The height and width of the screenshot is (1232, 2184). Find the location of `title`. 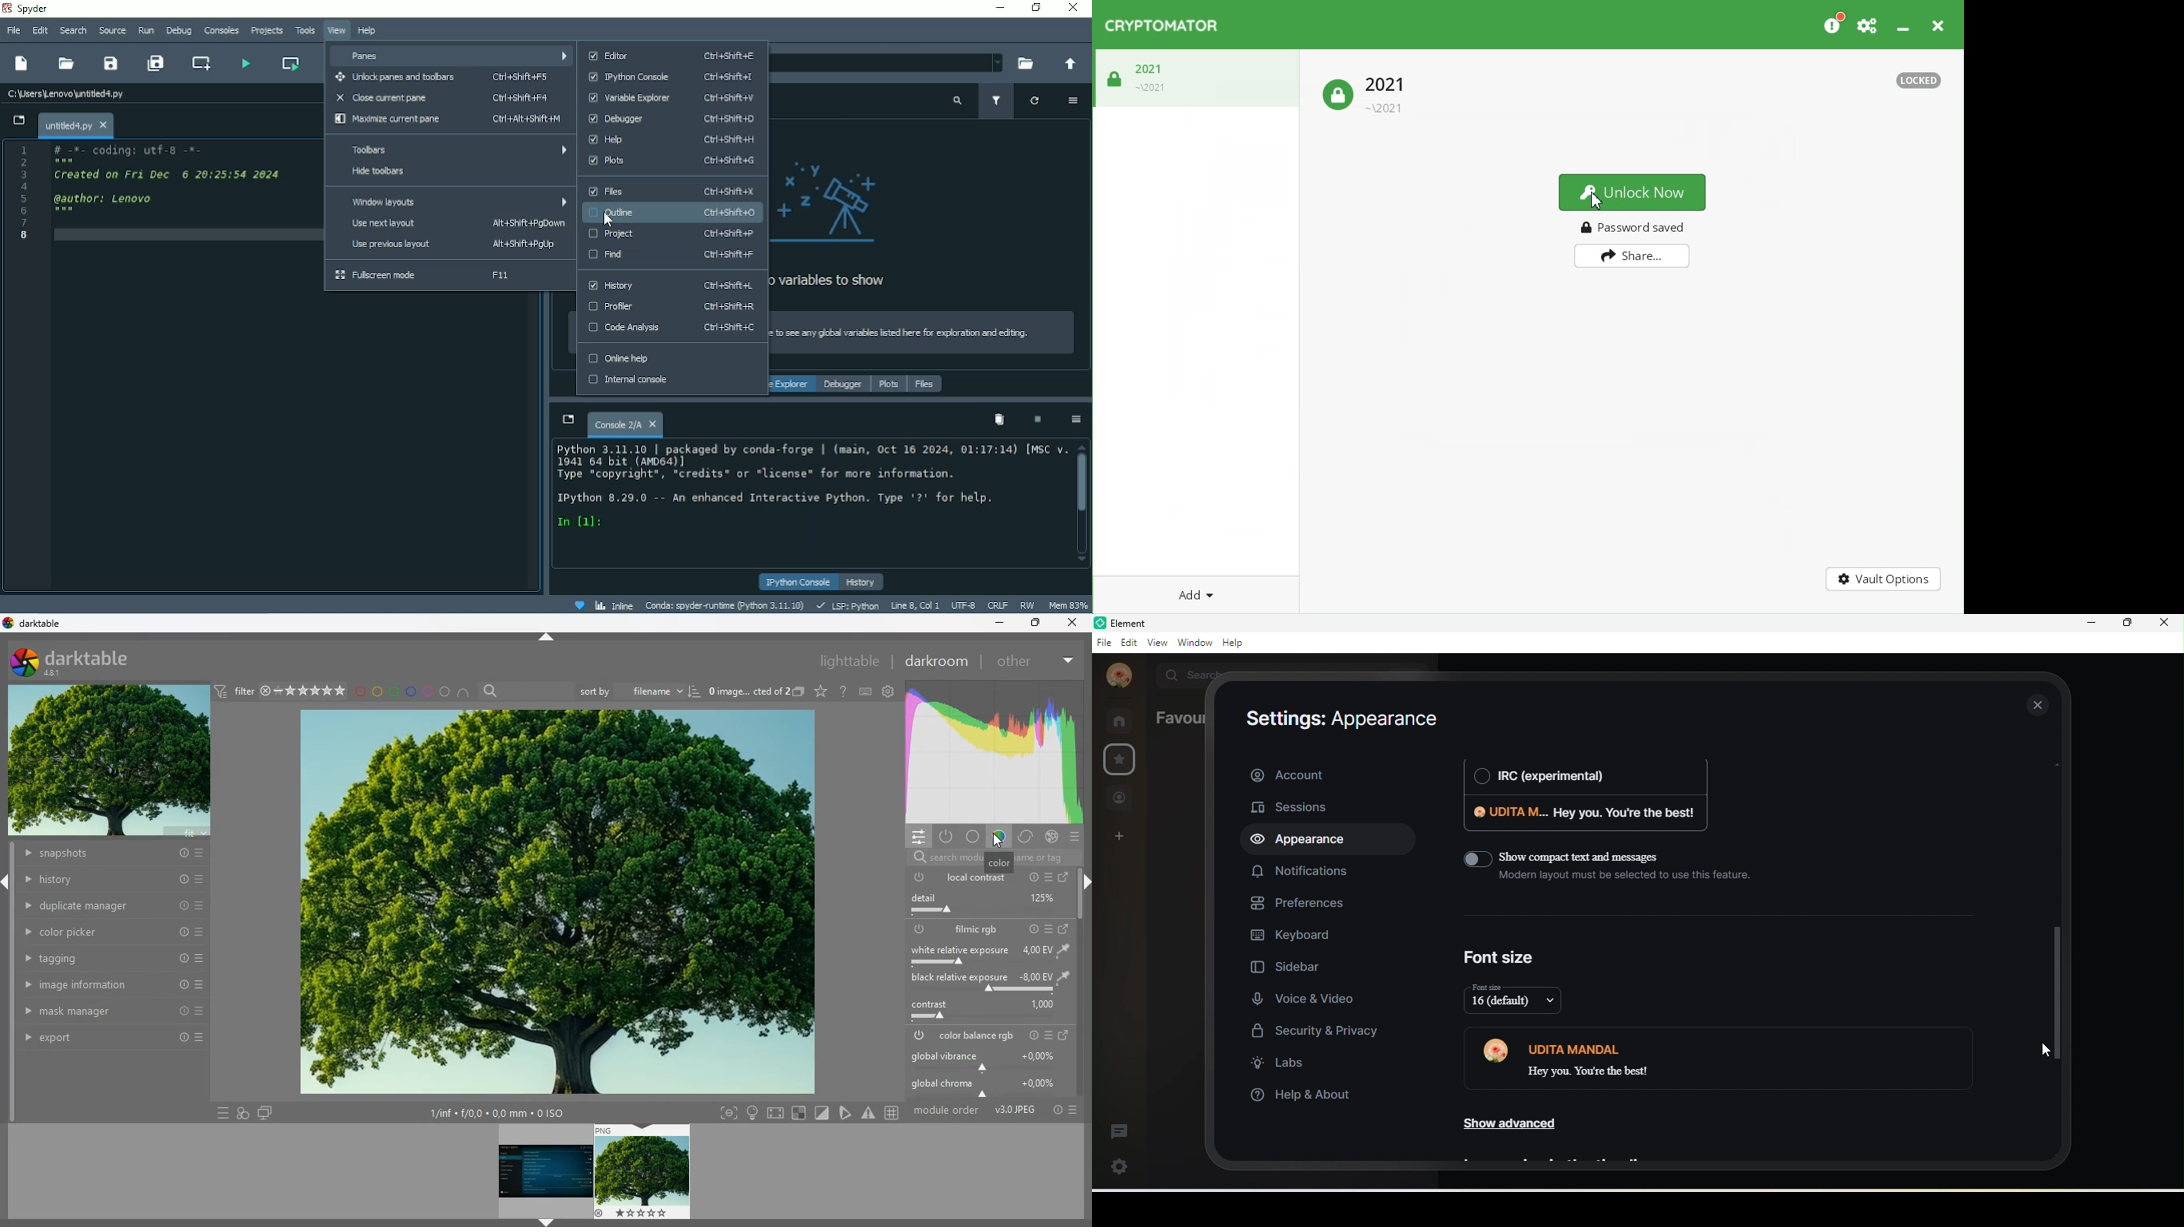

title is located at coordinates (1133, 623).